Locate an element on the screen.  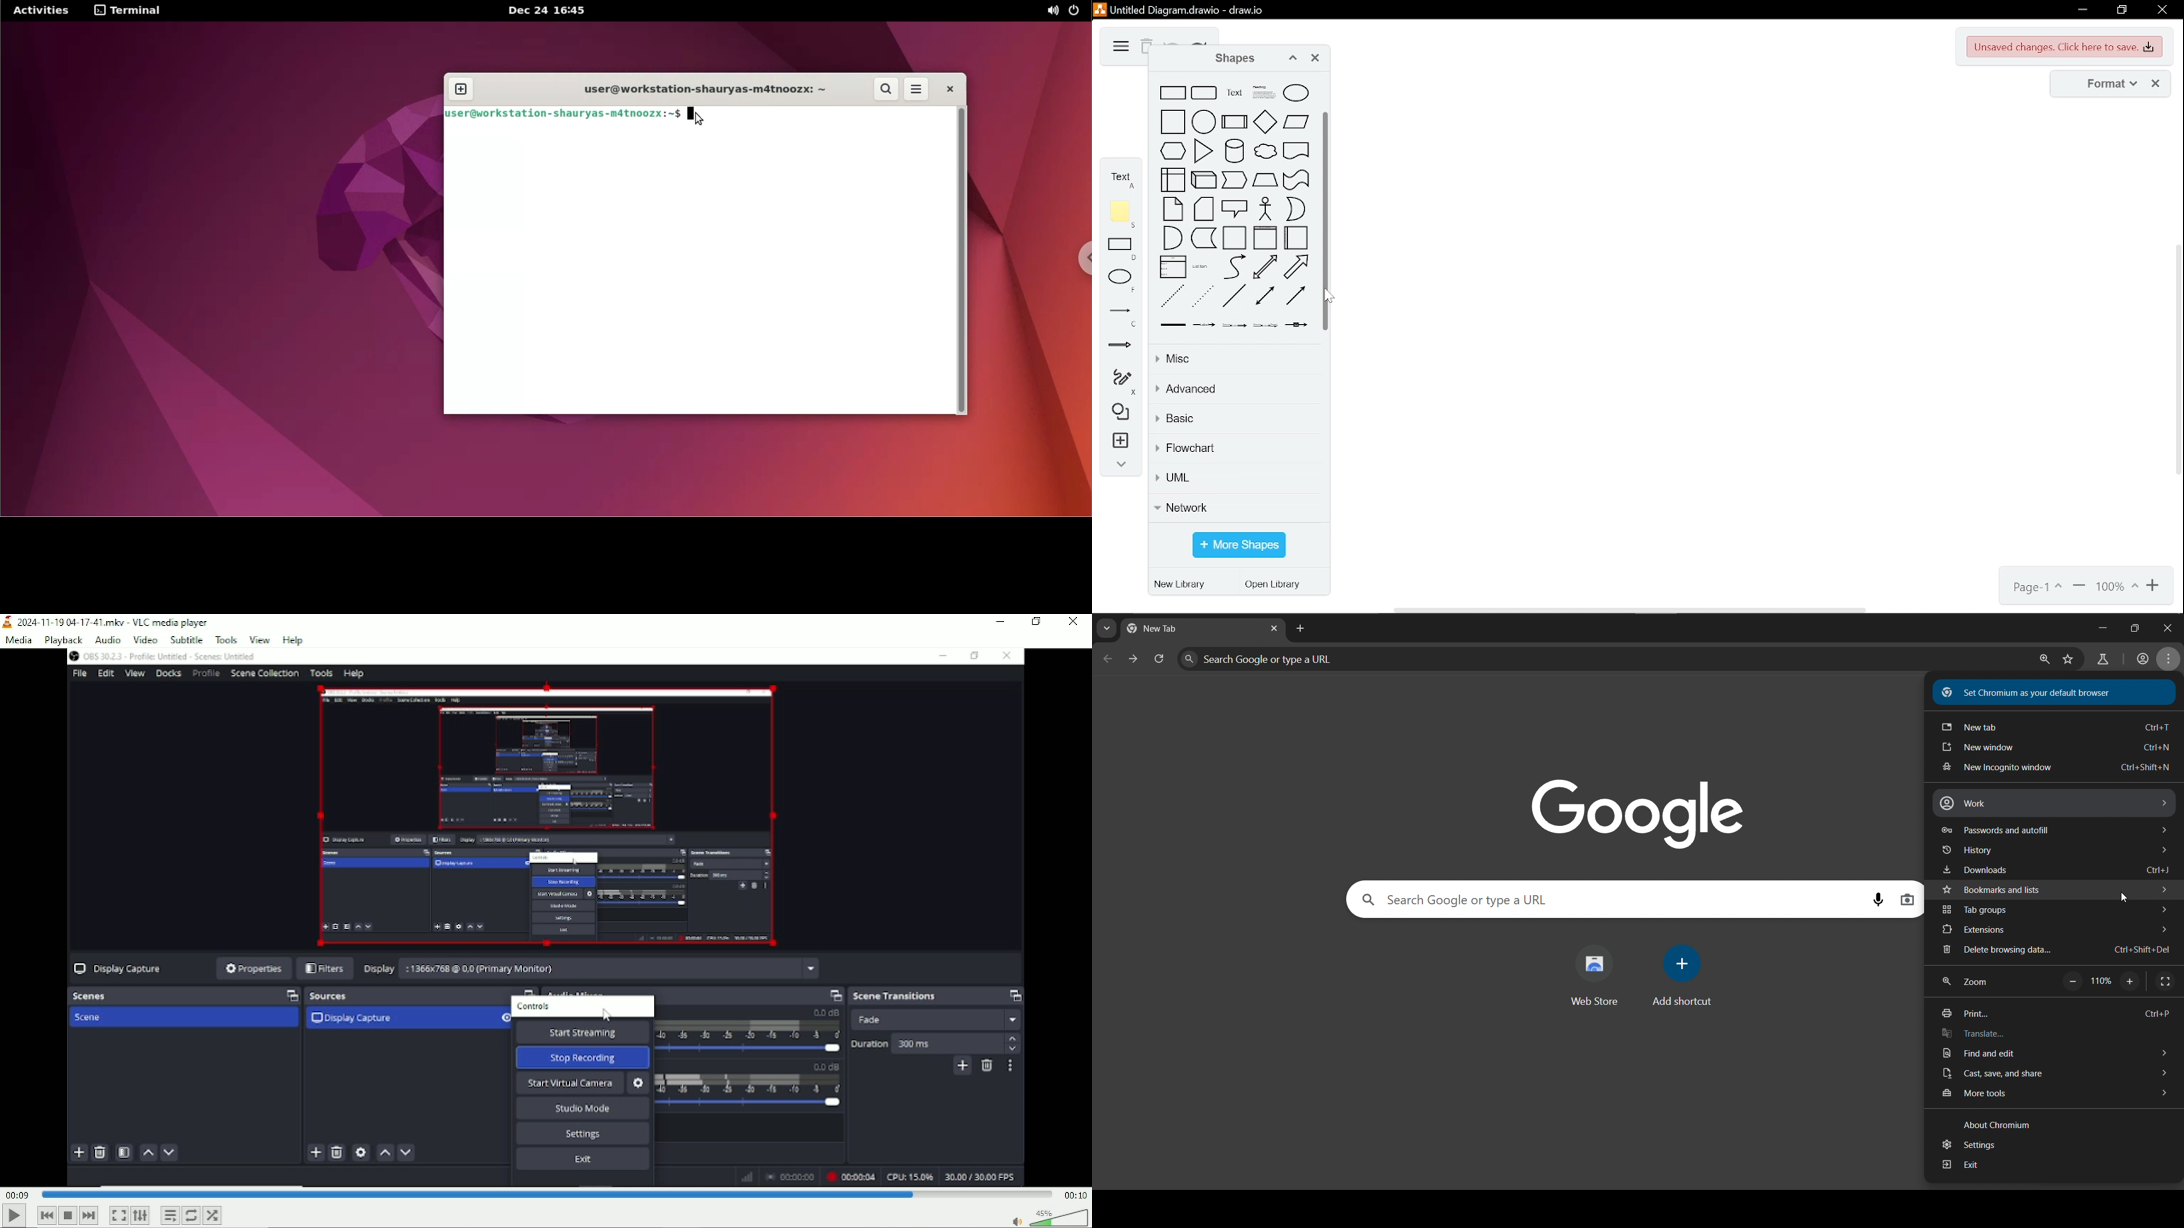
Set Chromium as your default browser is located at coordinates (2029, 692).